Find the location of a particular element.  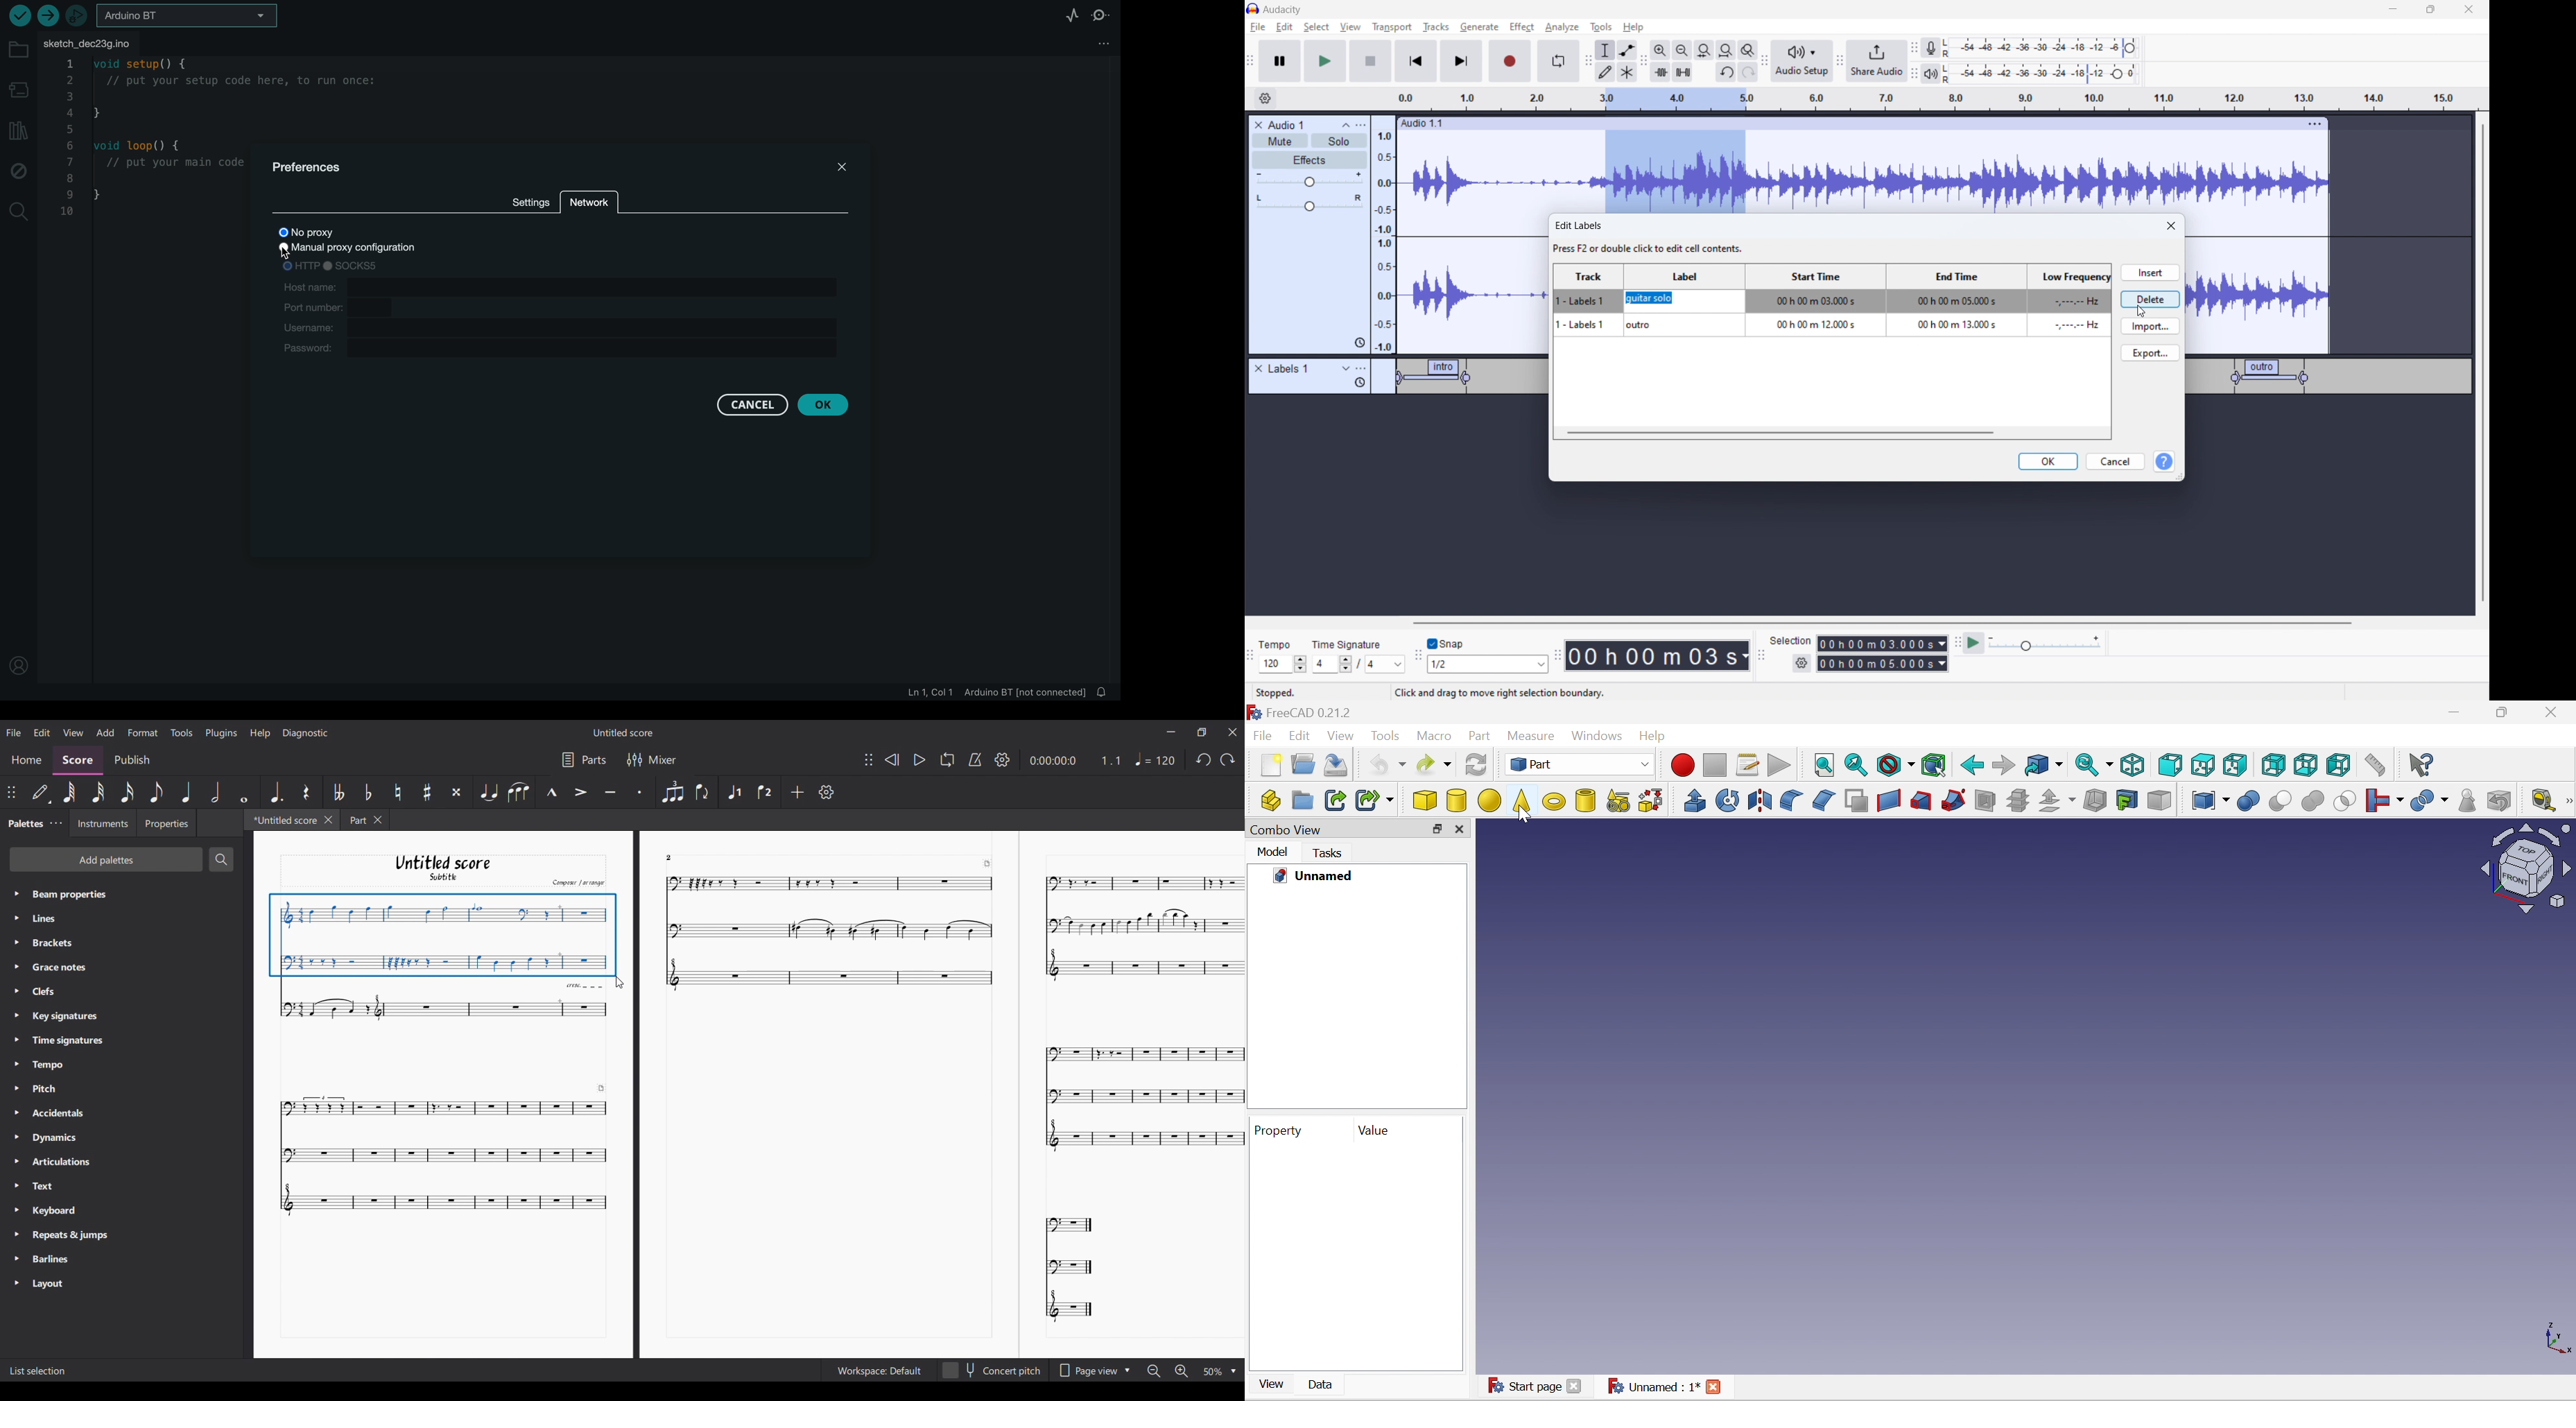

Section is located at coordinates (1985, 802).